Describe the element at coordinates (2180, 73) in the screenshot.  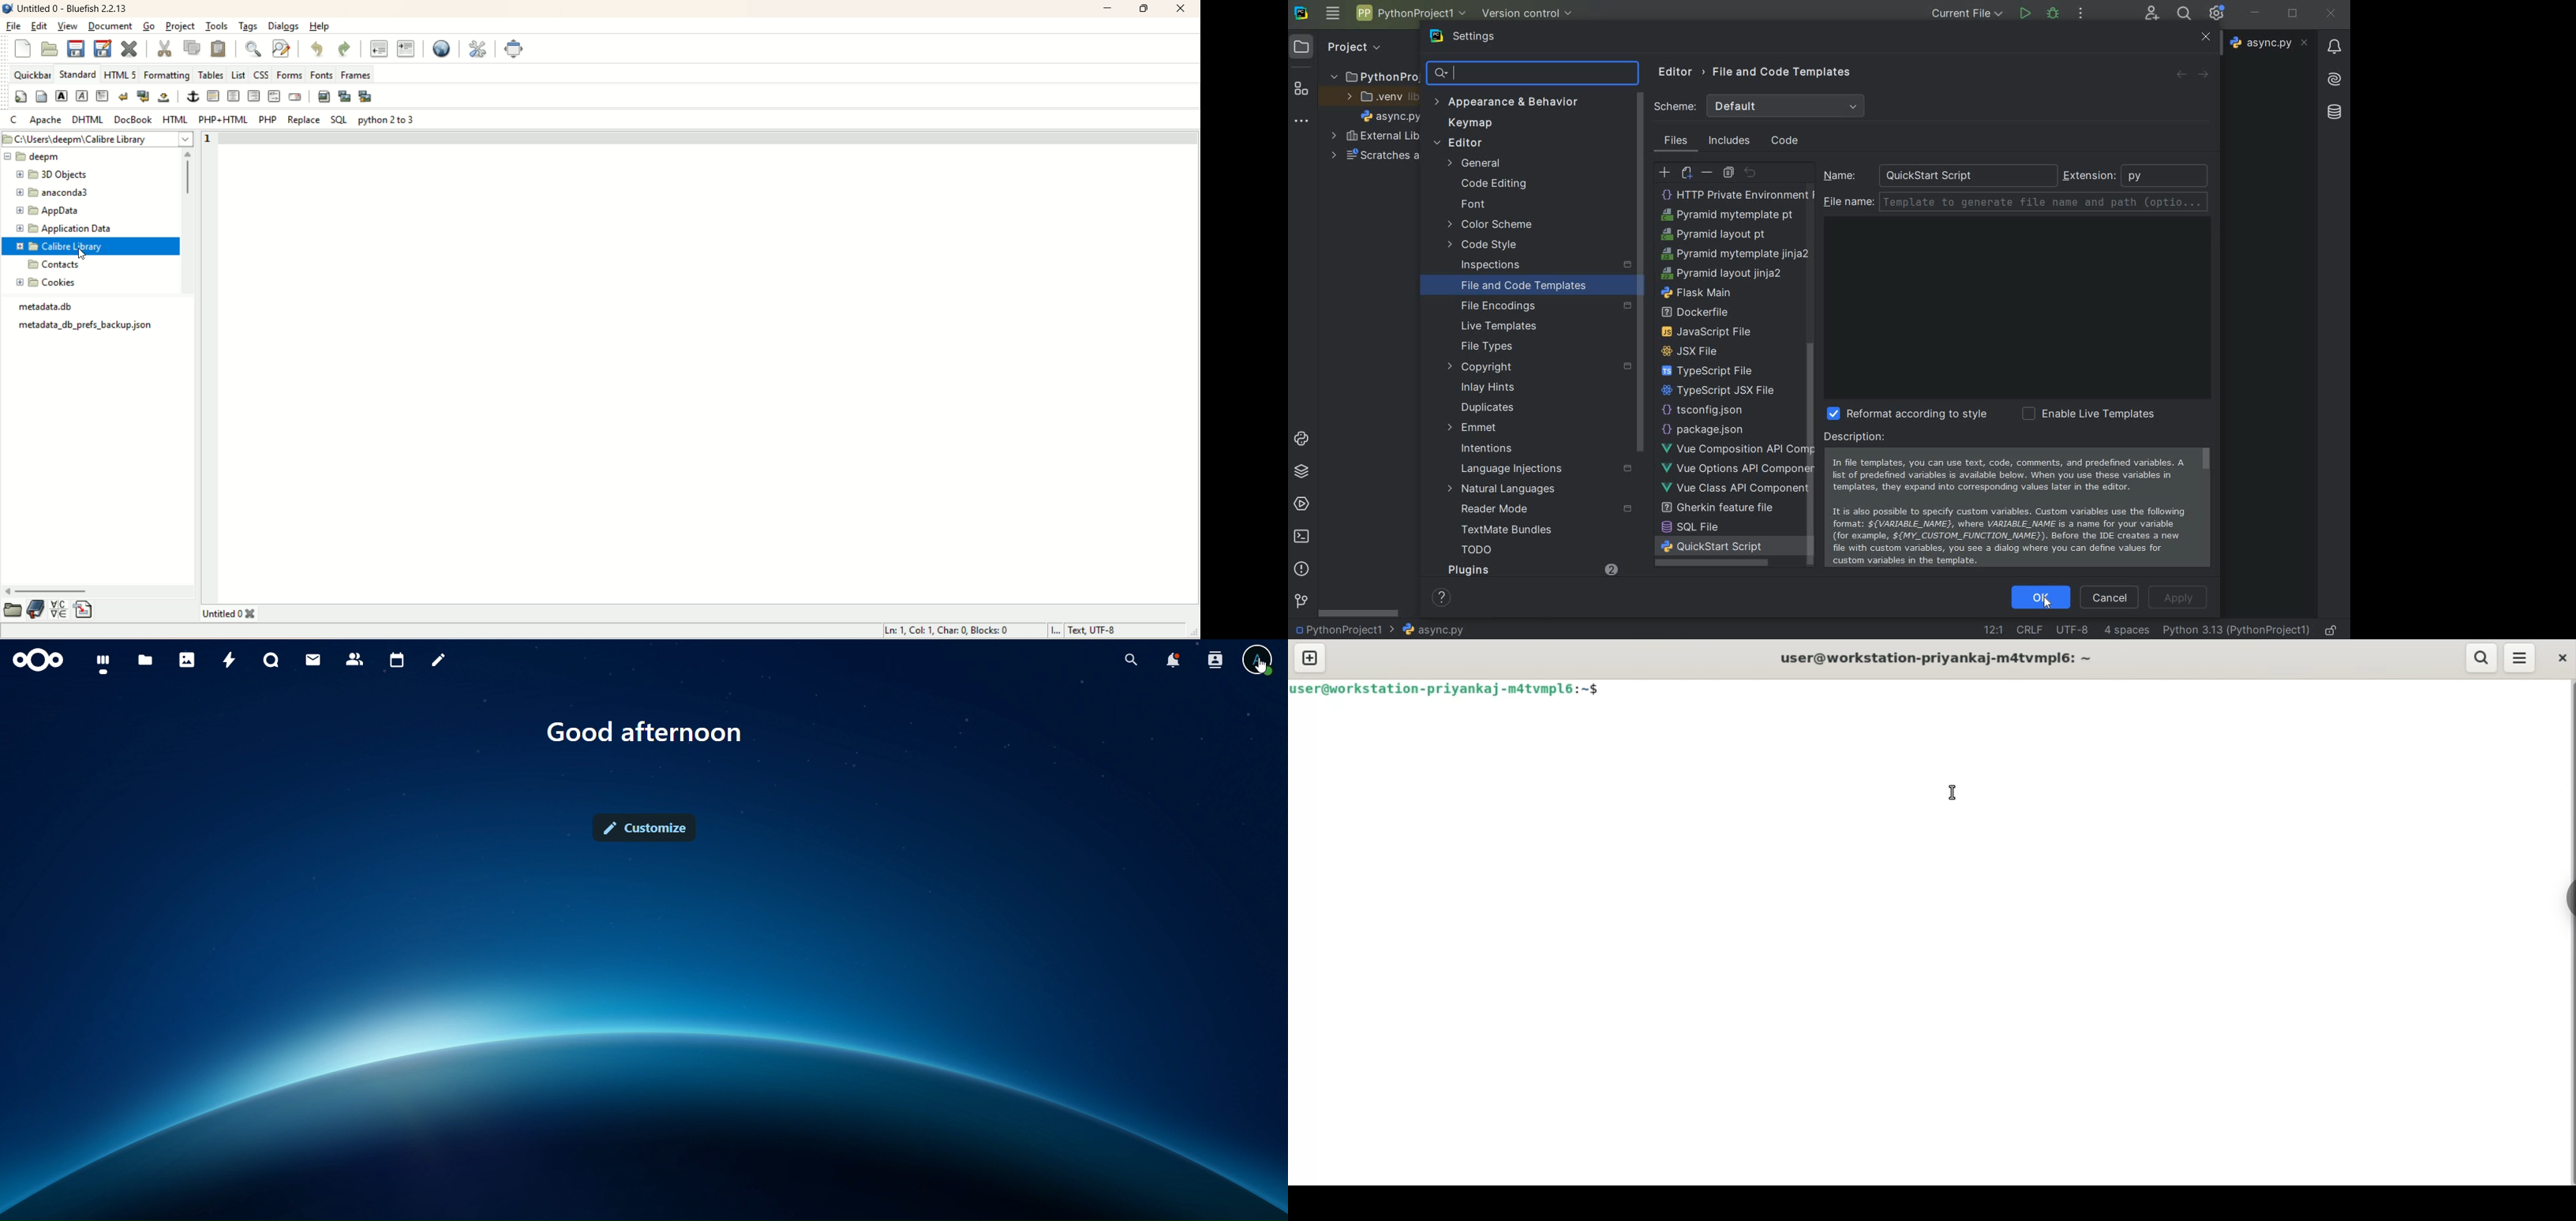
I see `backward` at that location.